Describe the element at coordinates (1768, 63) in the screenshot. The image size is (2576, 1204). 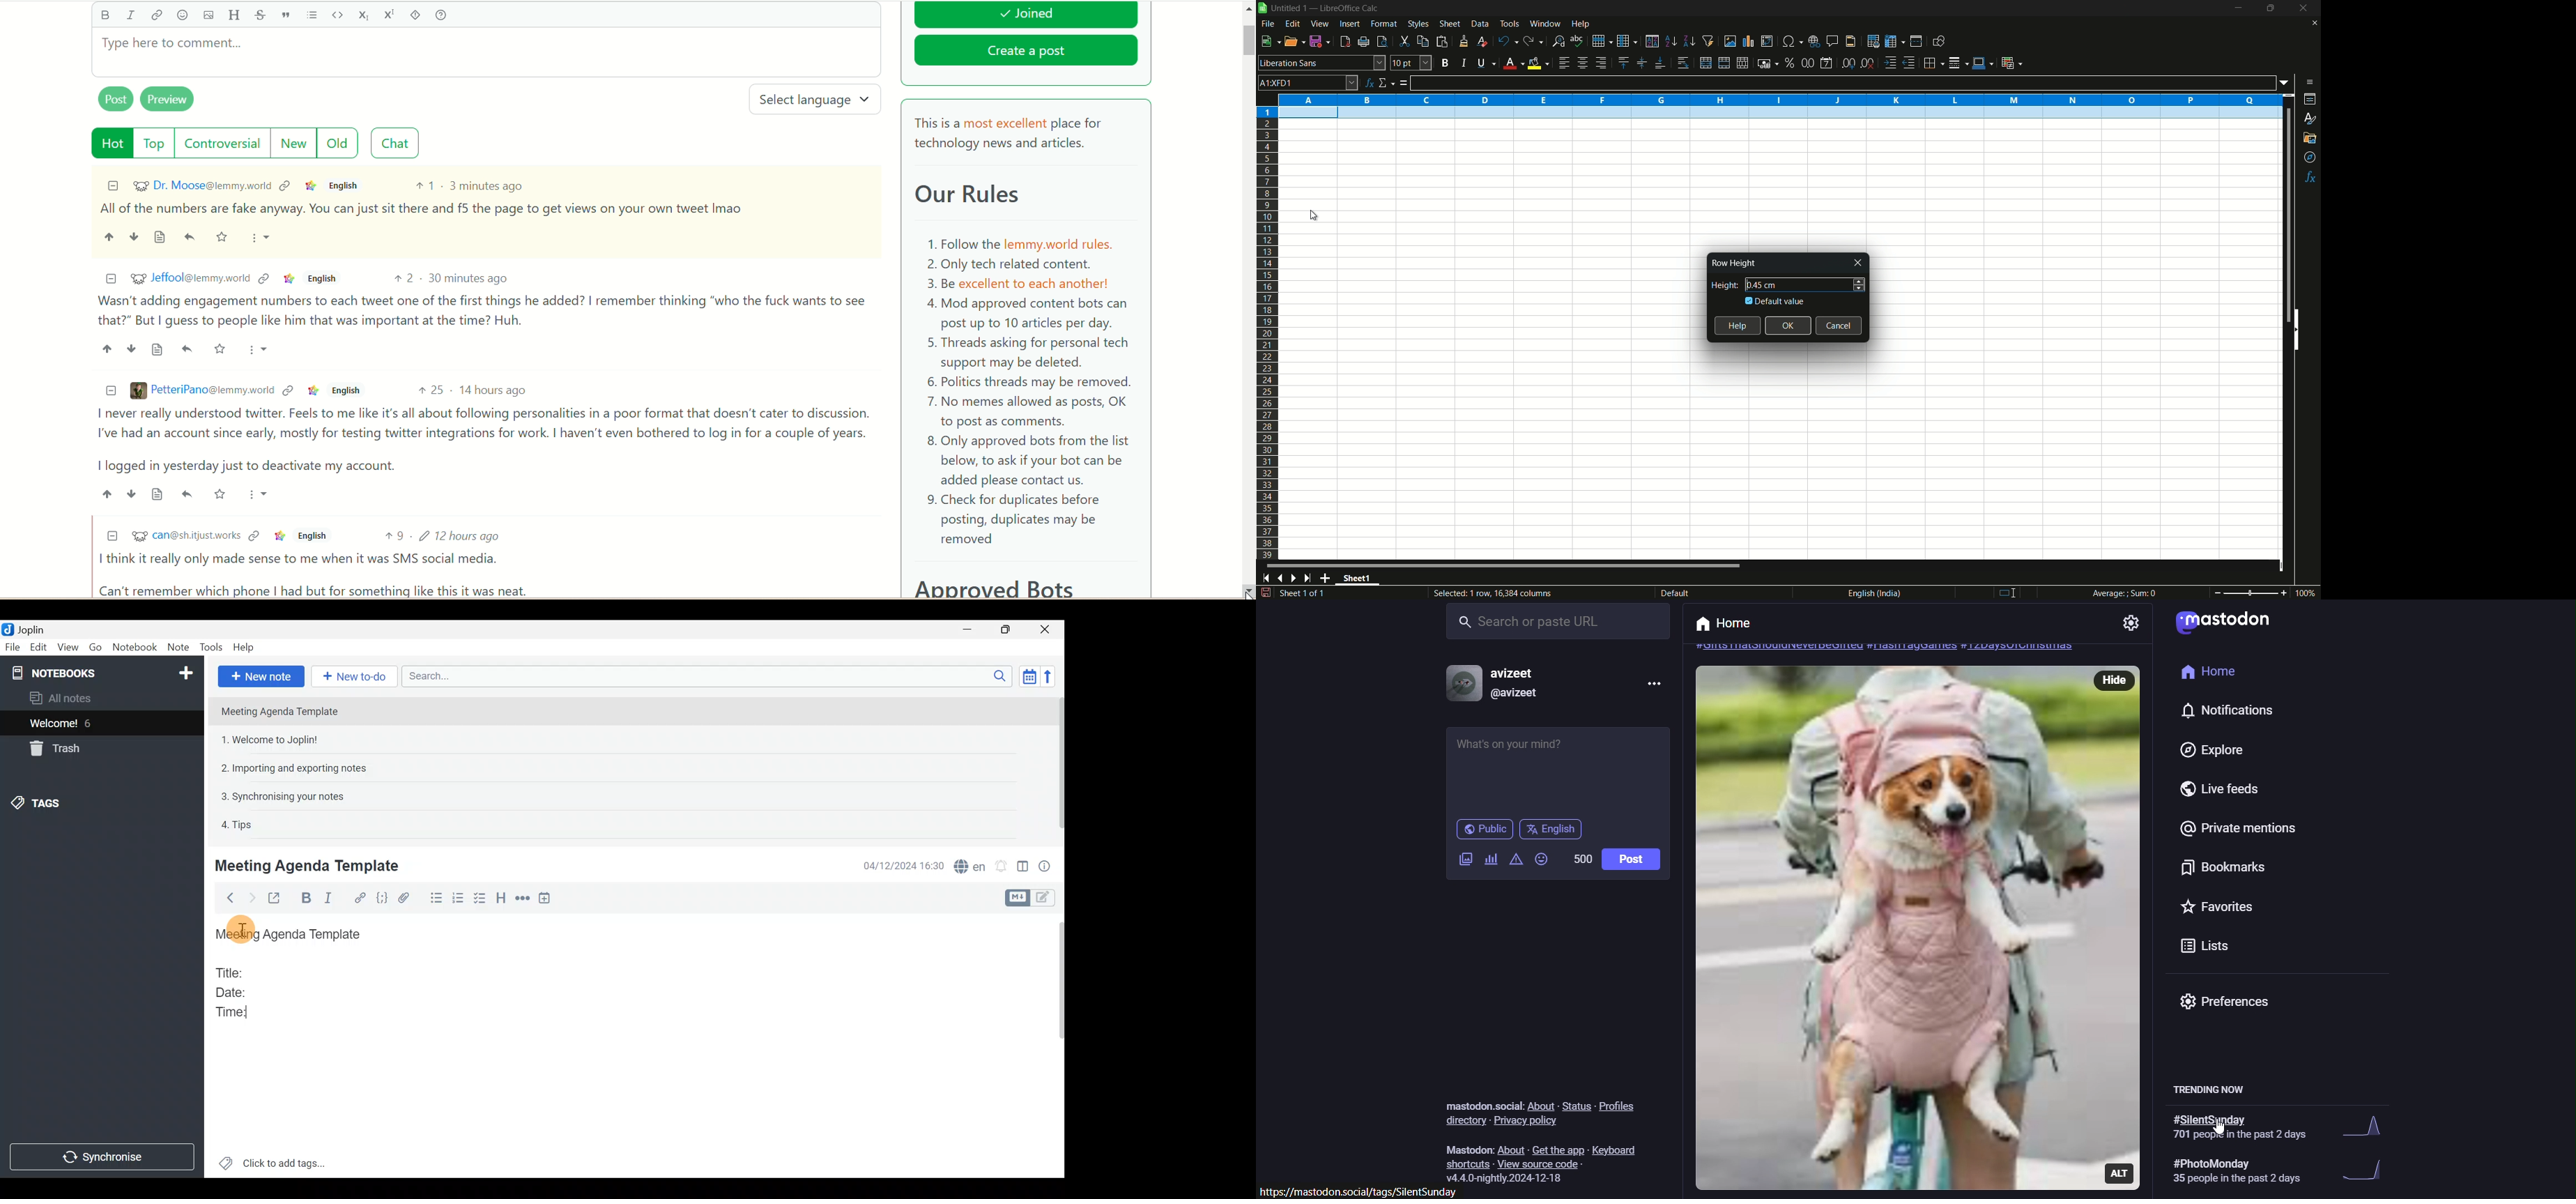
I see `format as currency` at that location.